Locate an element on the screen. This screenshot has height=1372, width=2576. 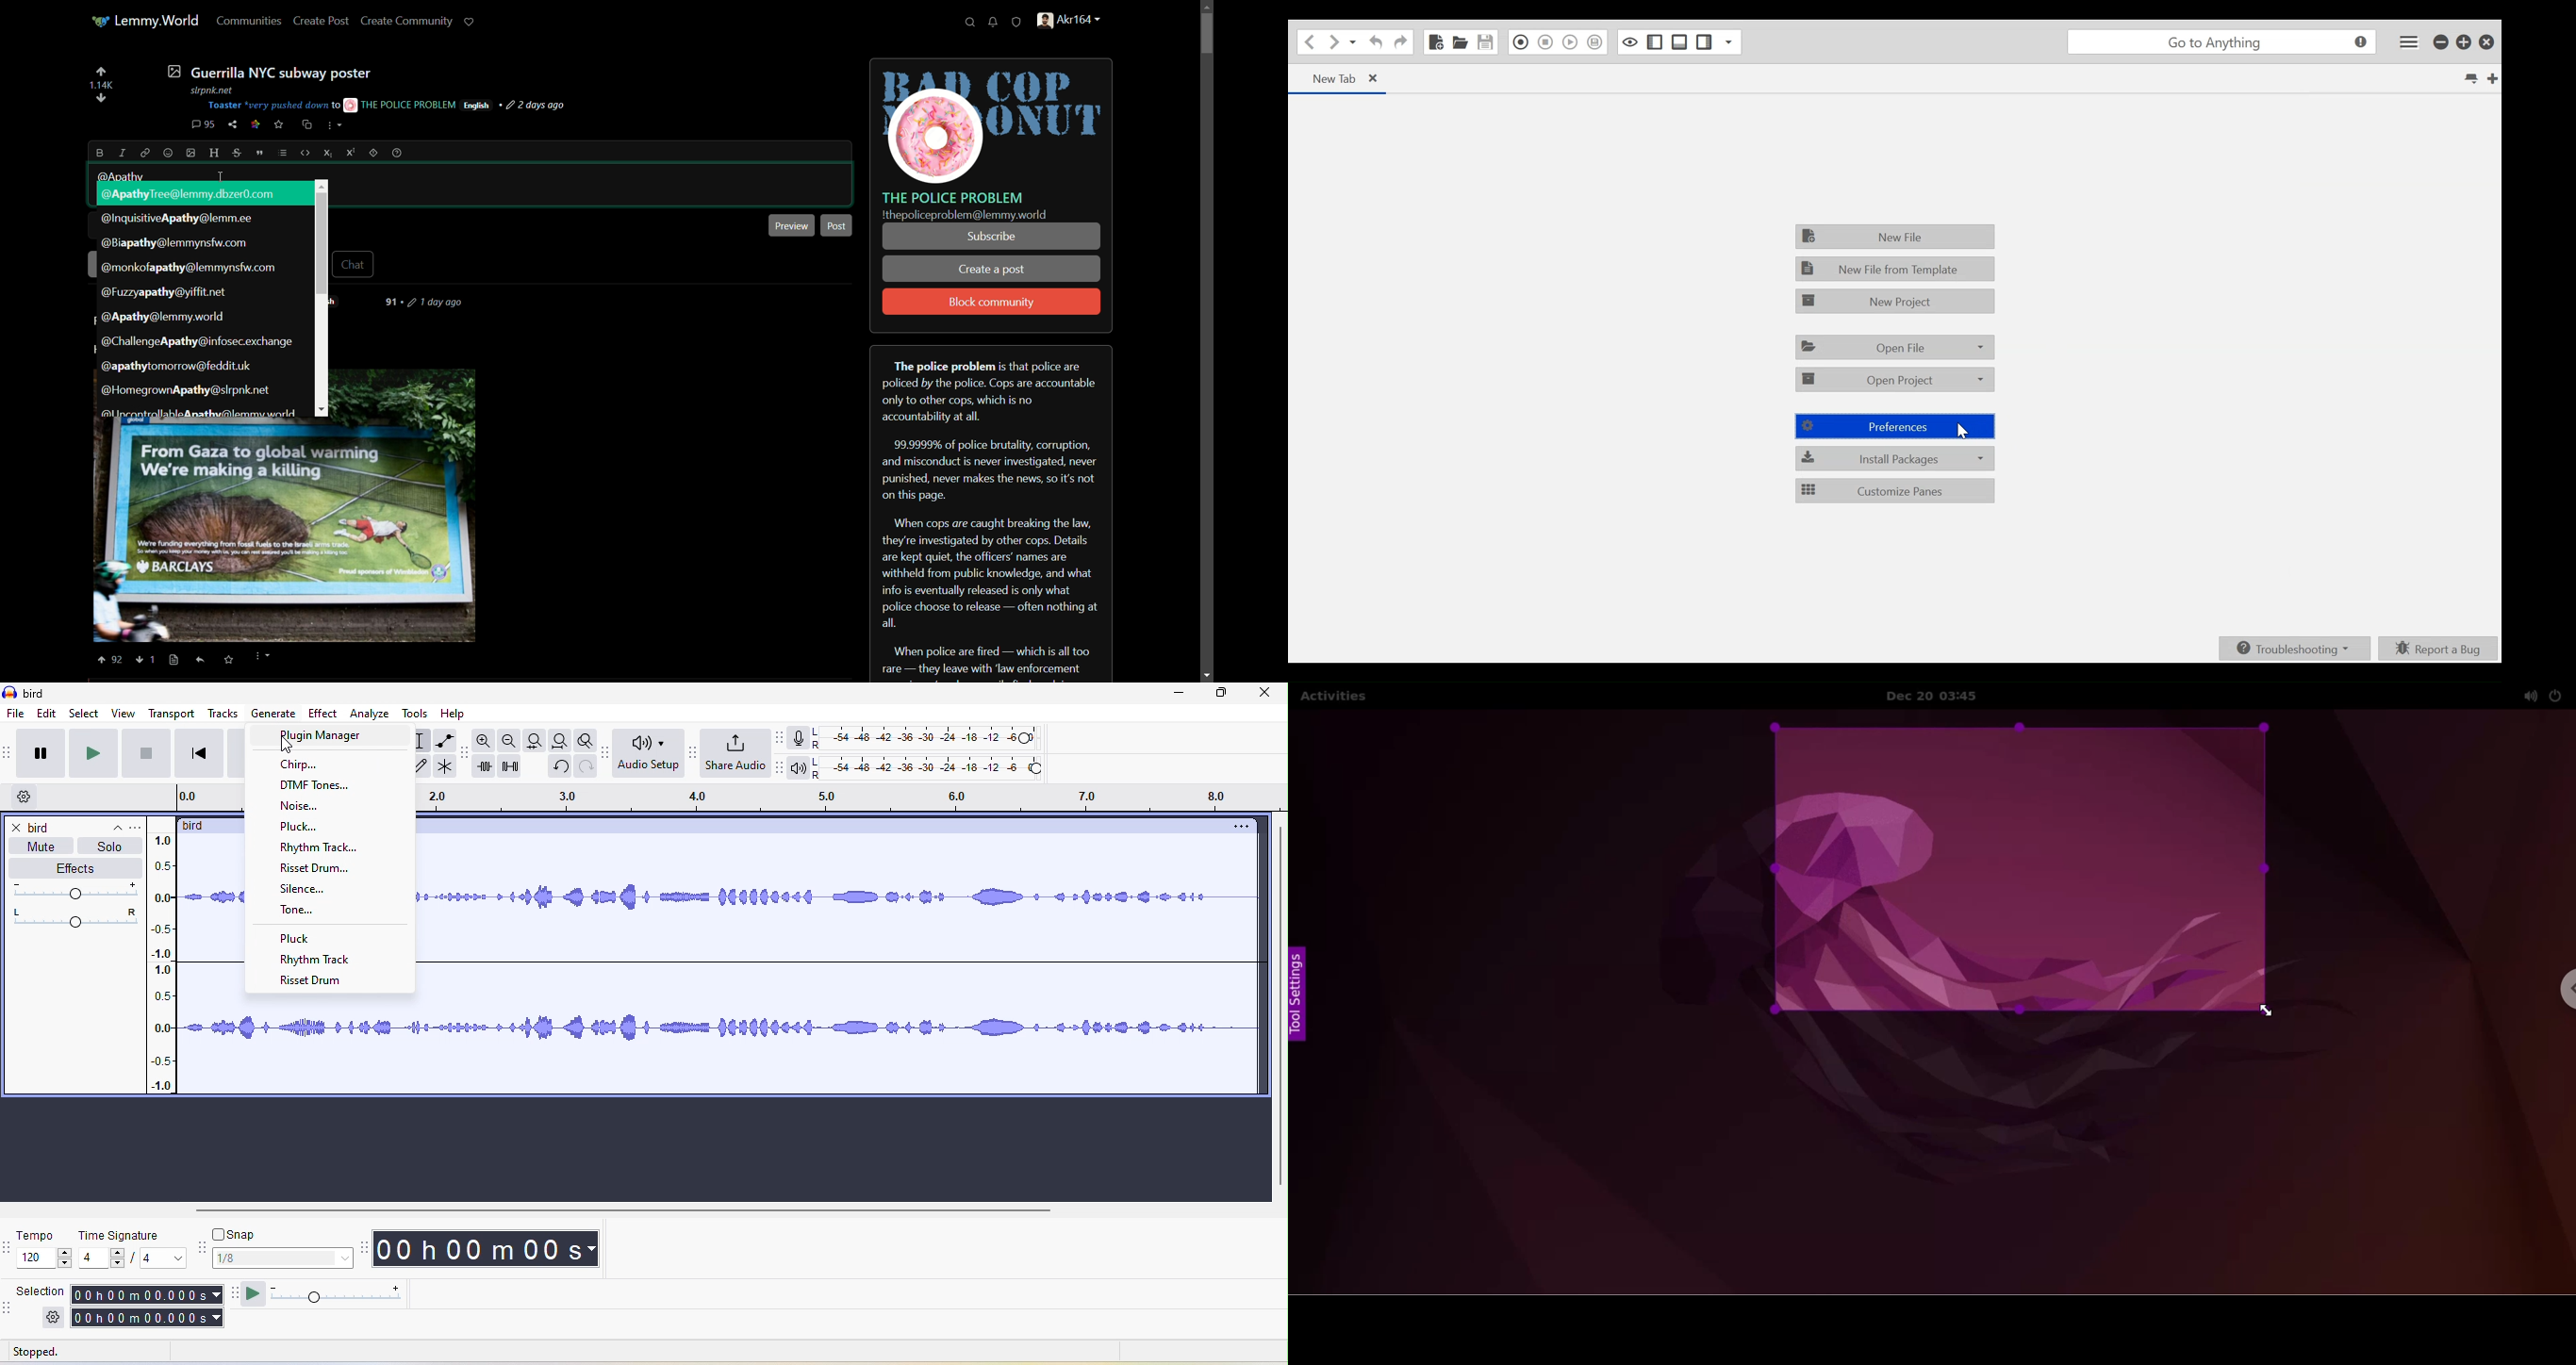
pluck is located at coordinates (314, 828).